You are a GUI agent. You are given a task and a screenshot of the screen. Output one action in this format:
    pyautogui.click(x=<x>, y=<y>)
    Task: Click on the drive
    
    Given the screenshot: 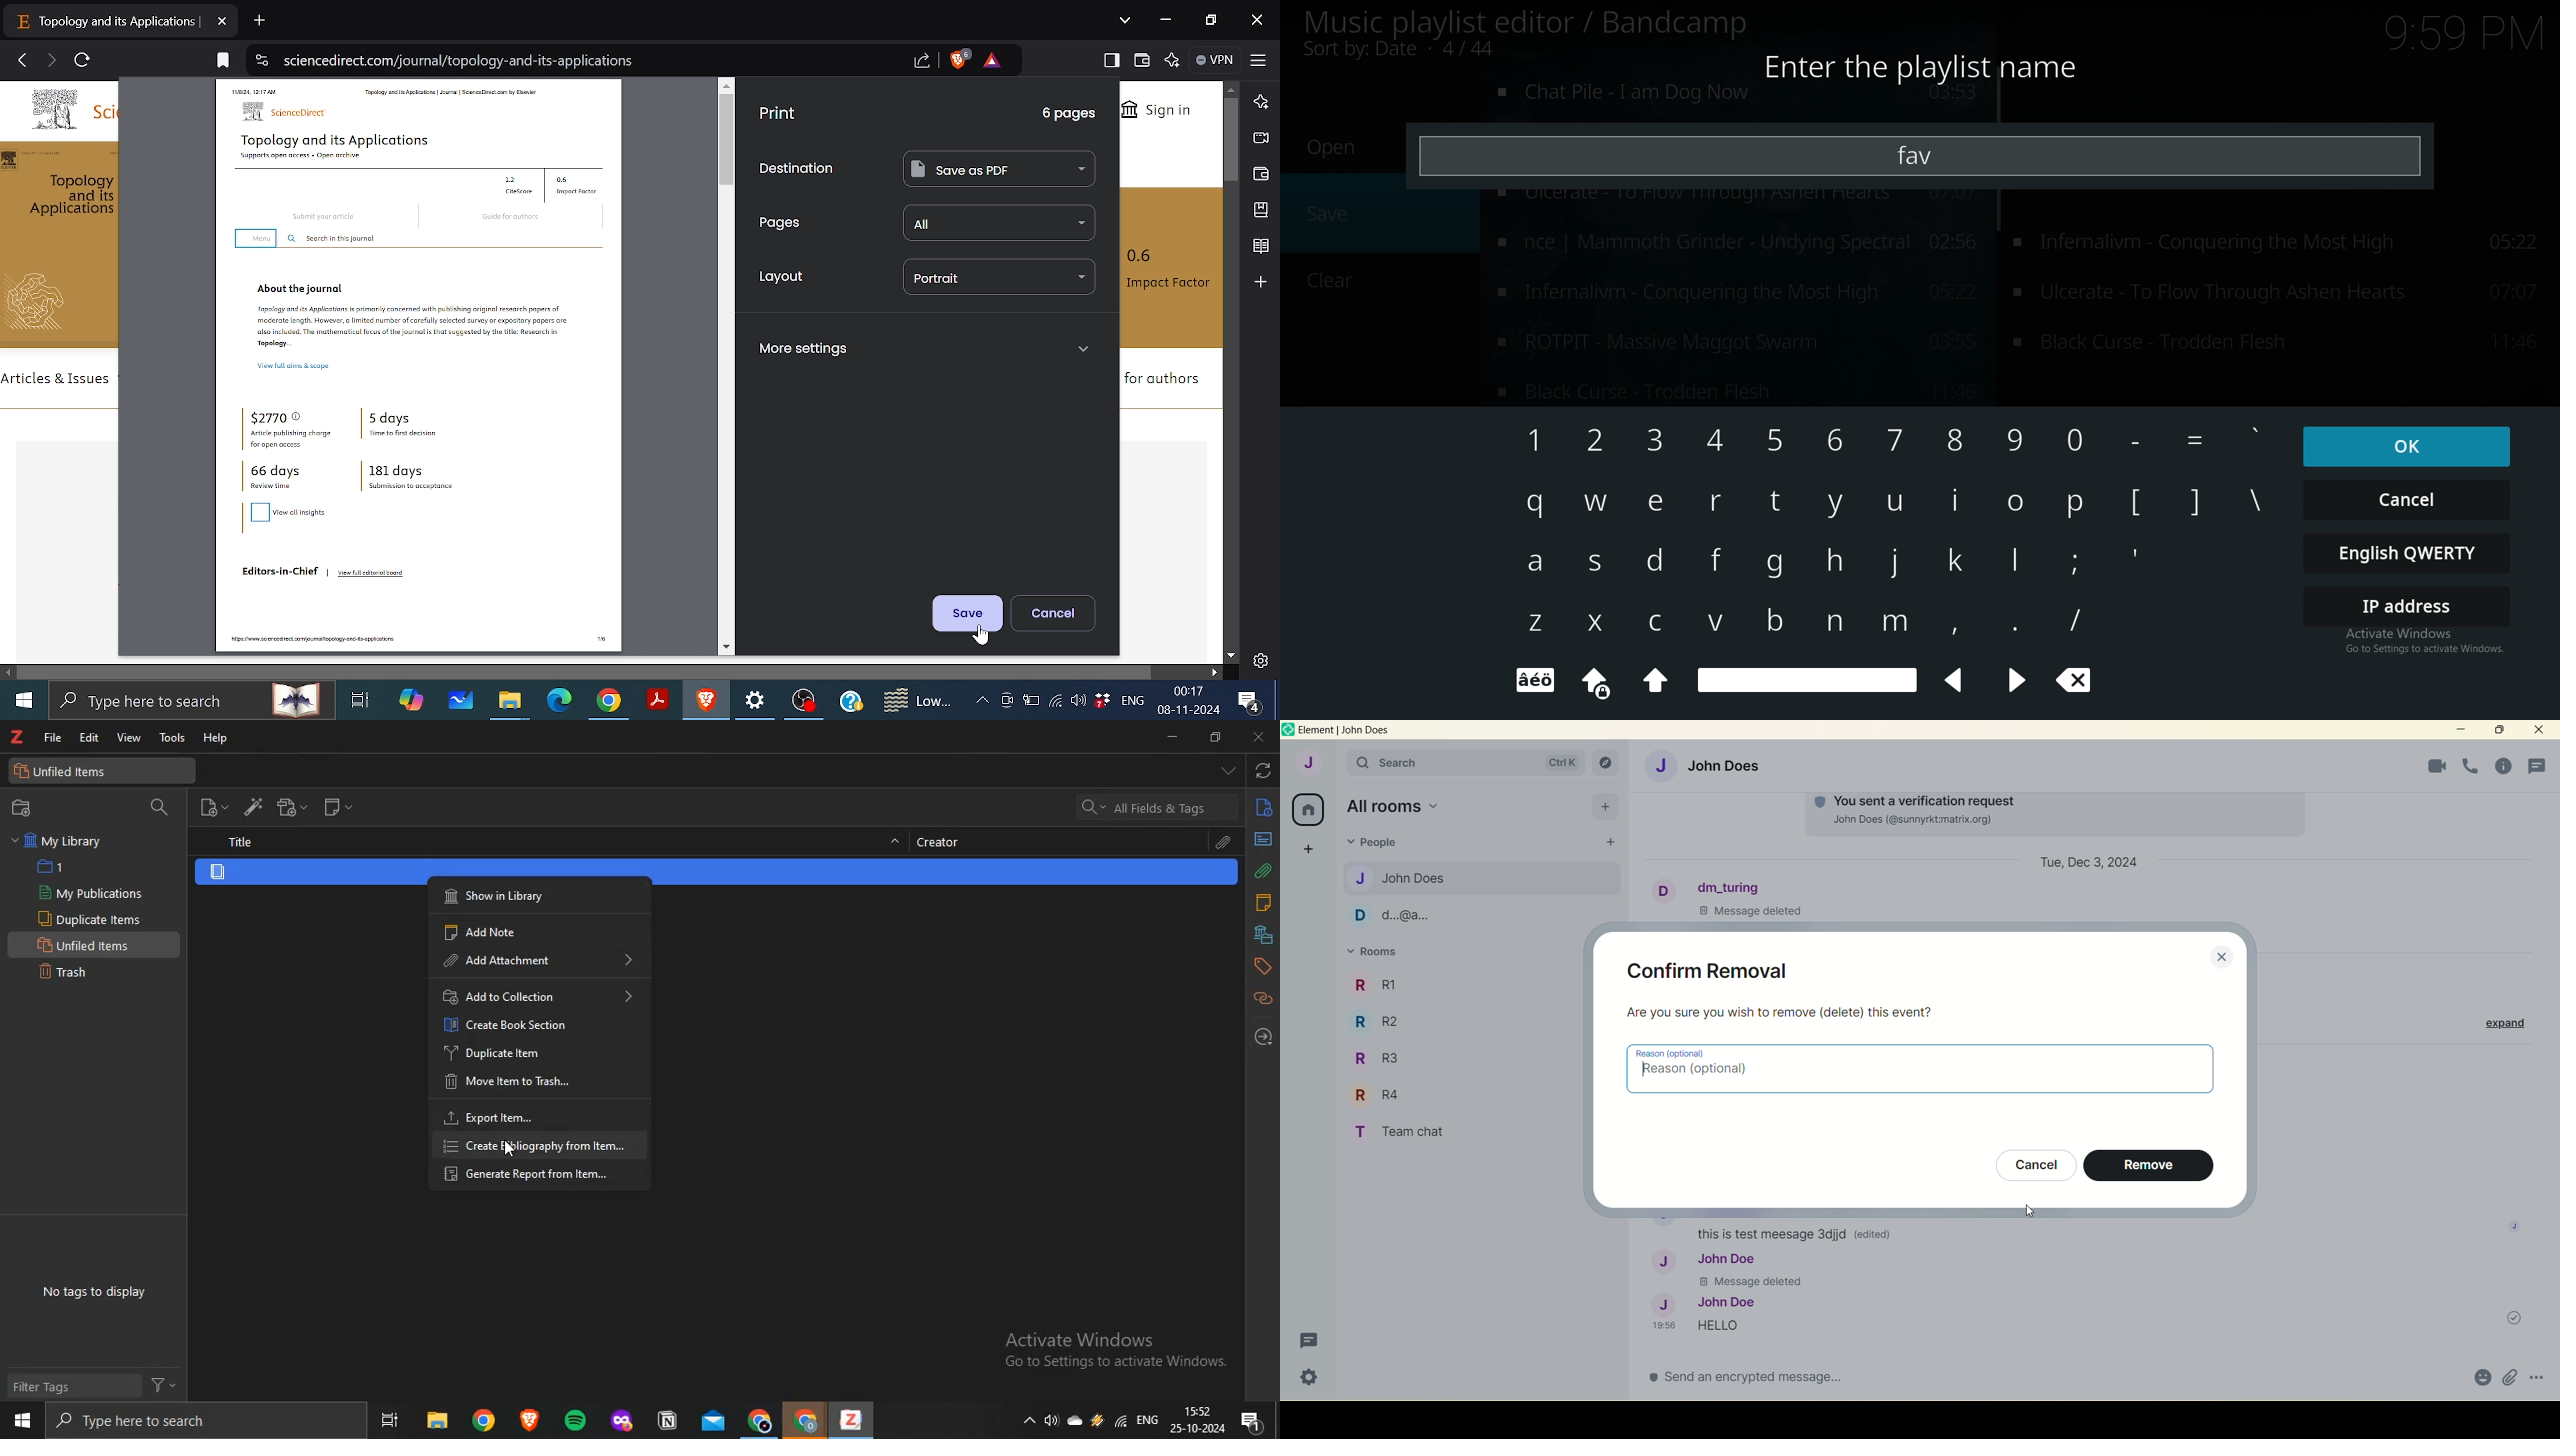 What is the action you would take?
    pyautogui.click(x=1097, y=1420)
    